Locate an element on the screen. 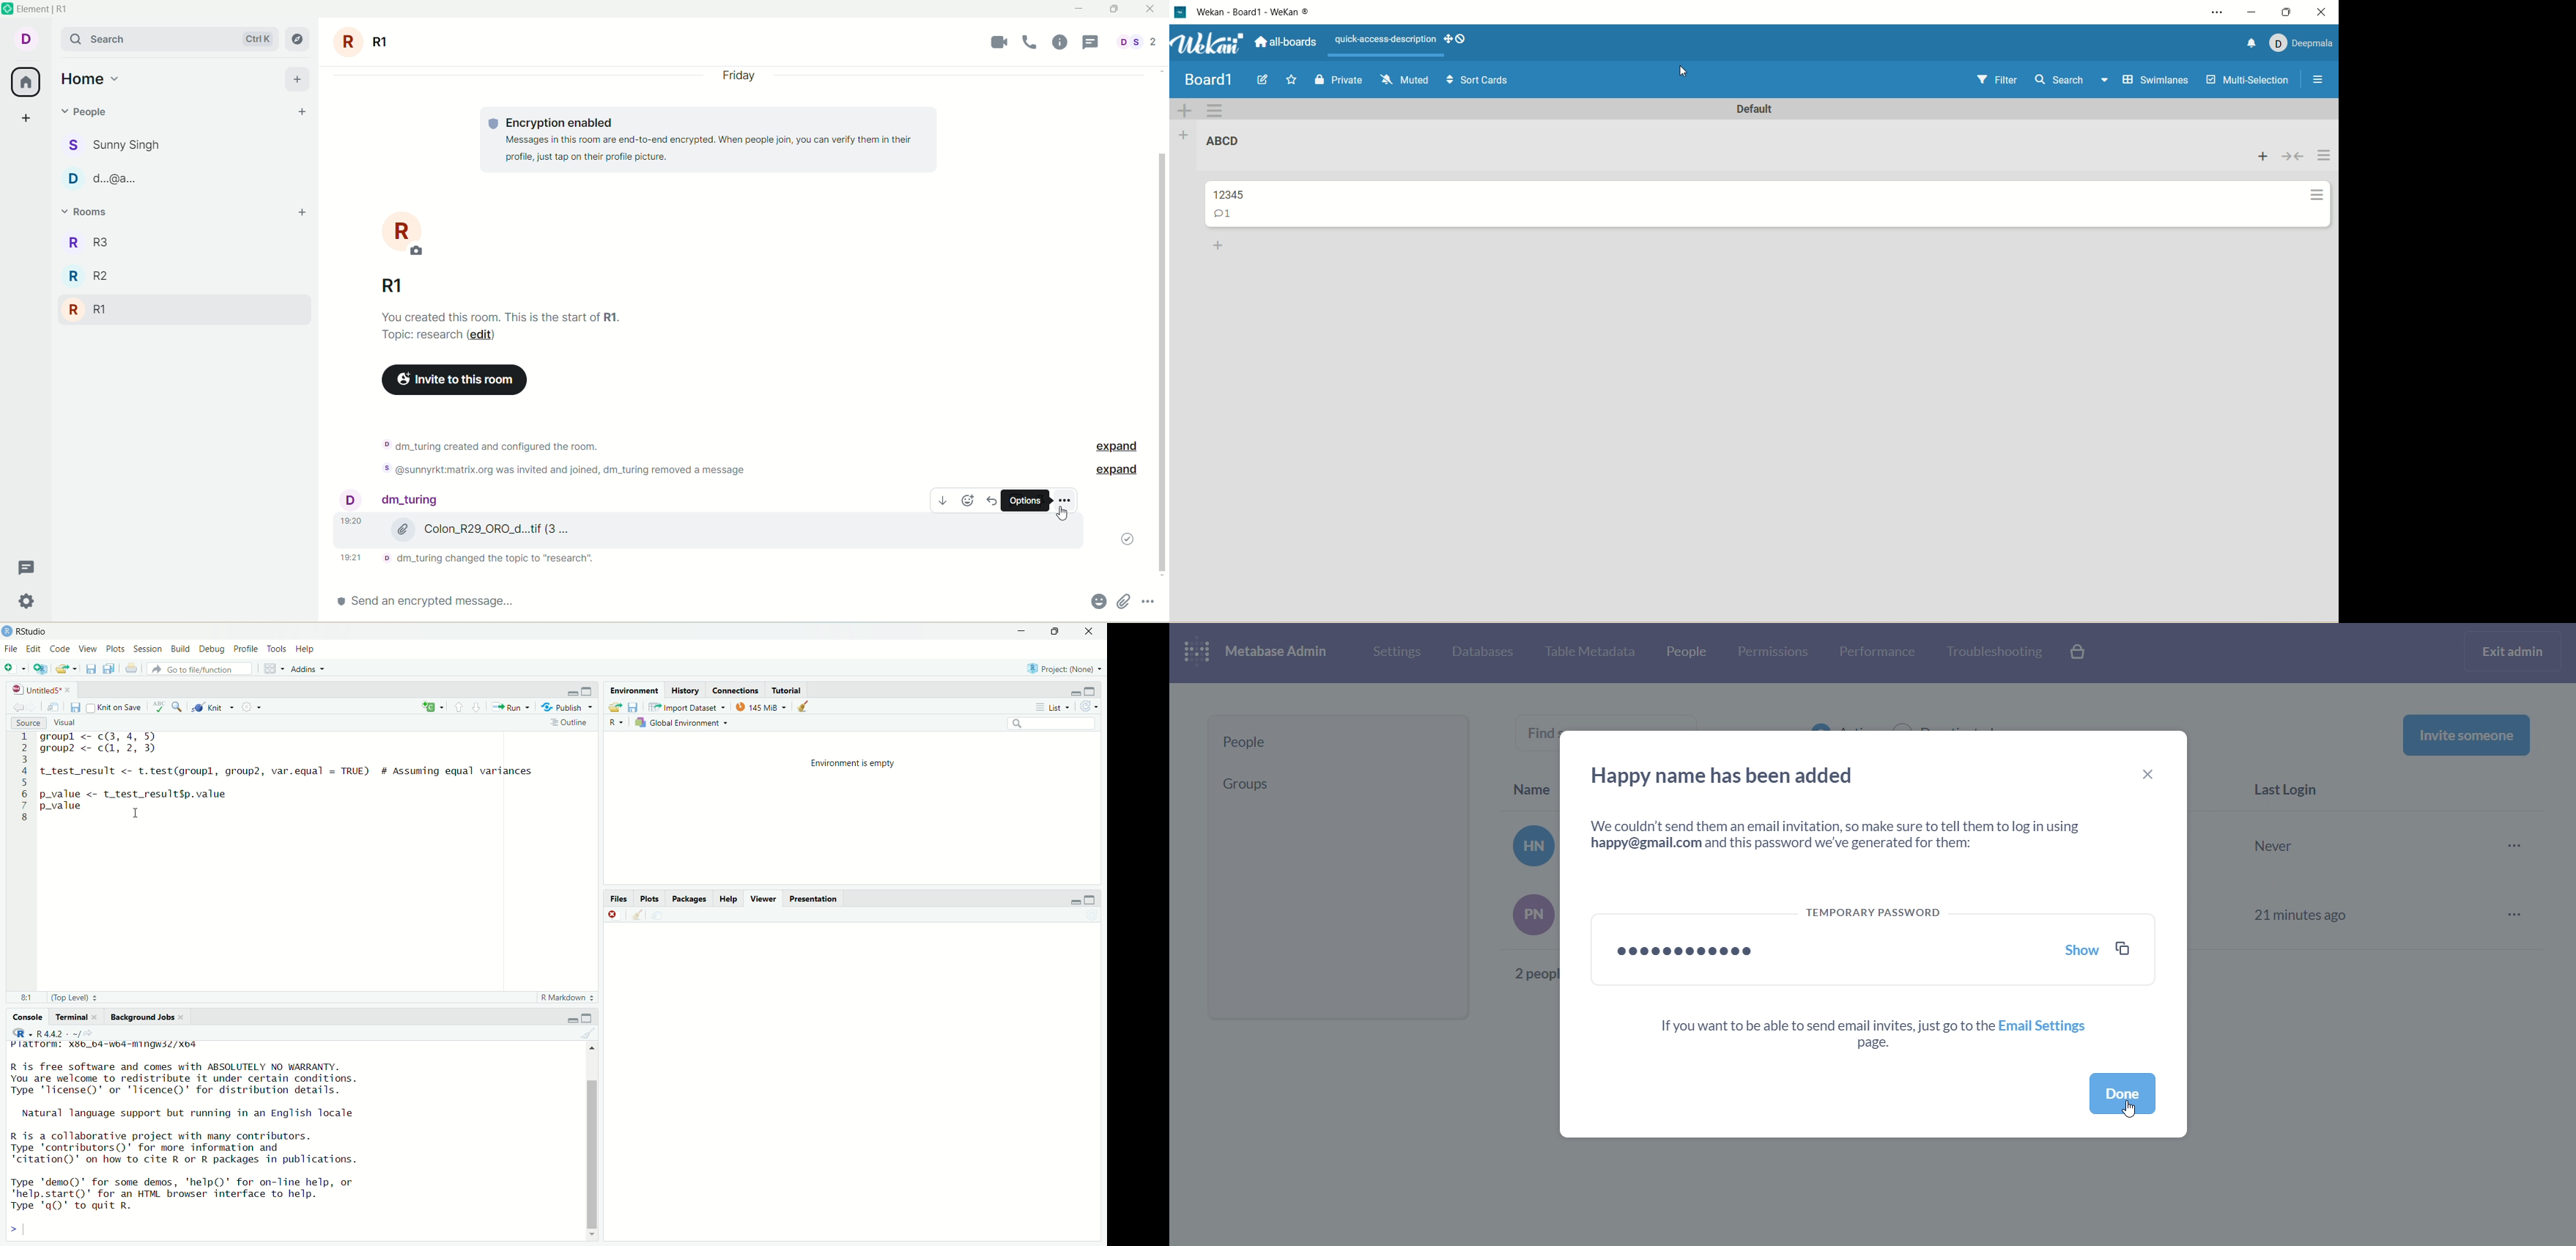 This screenshot has width=2576, height=1260.  is located at coordinates (617, 723).